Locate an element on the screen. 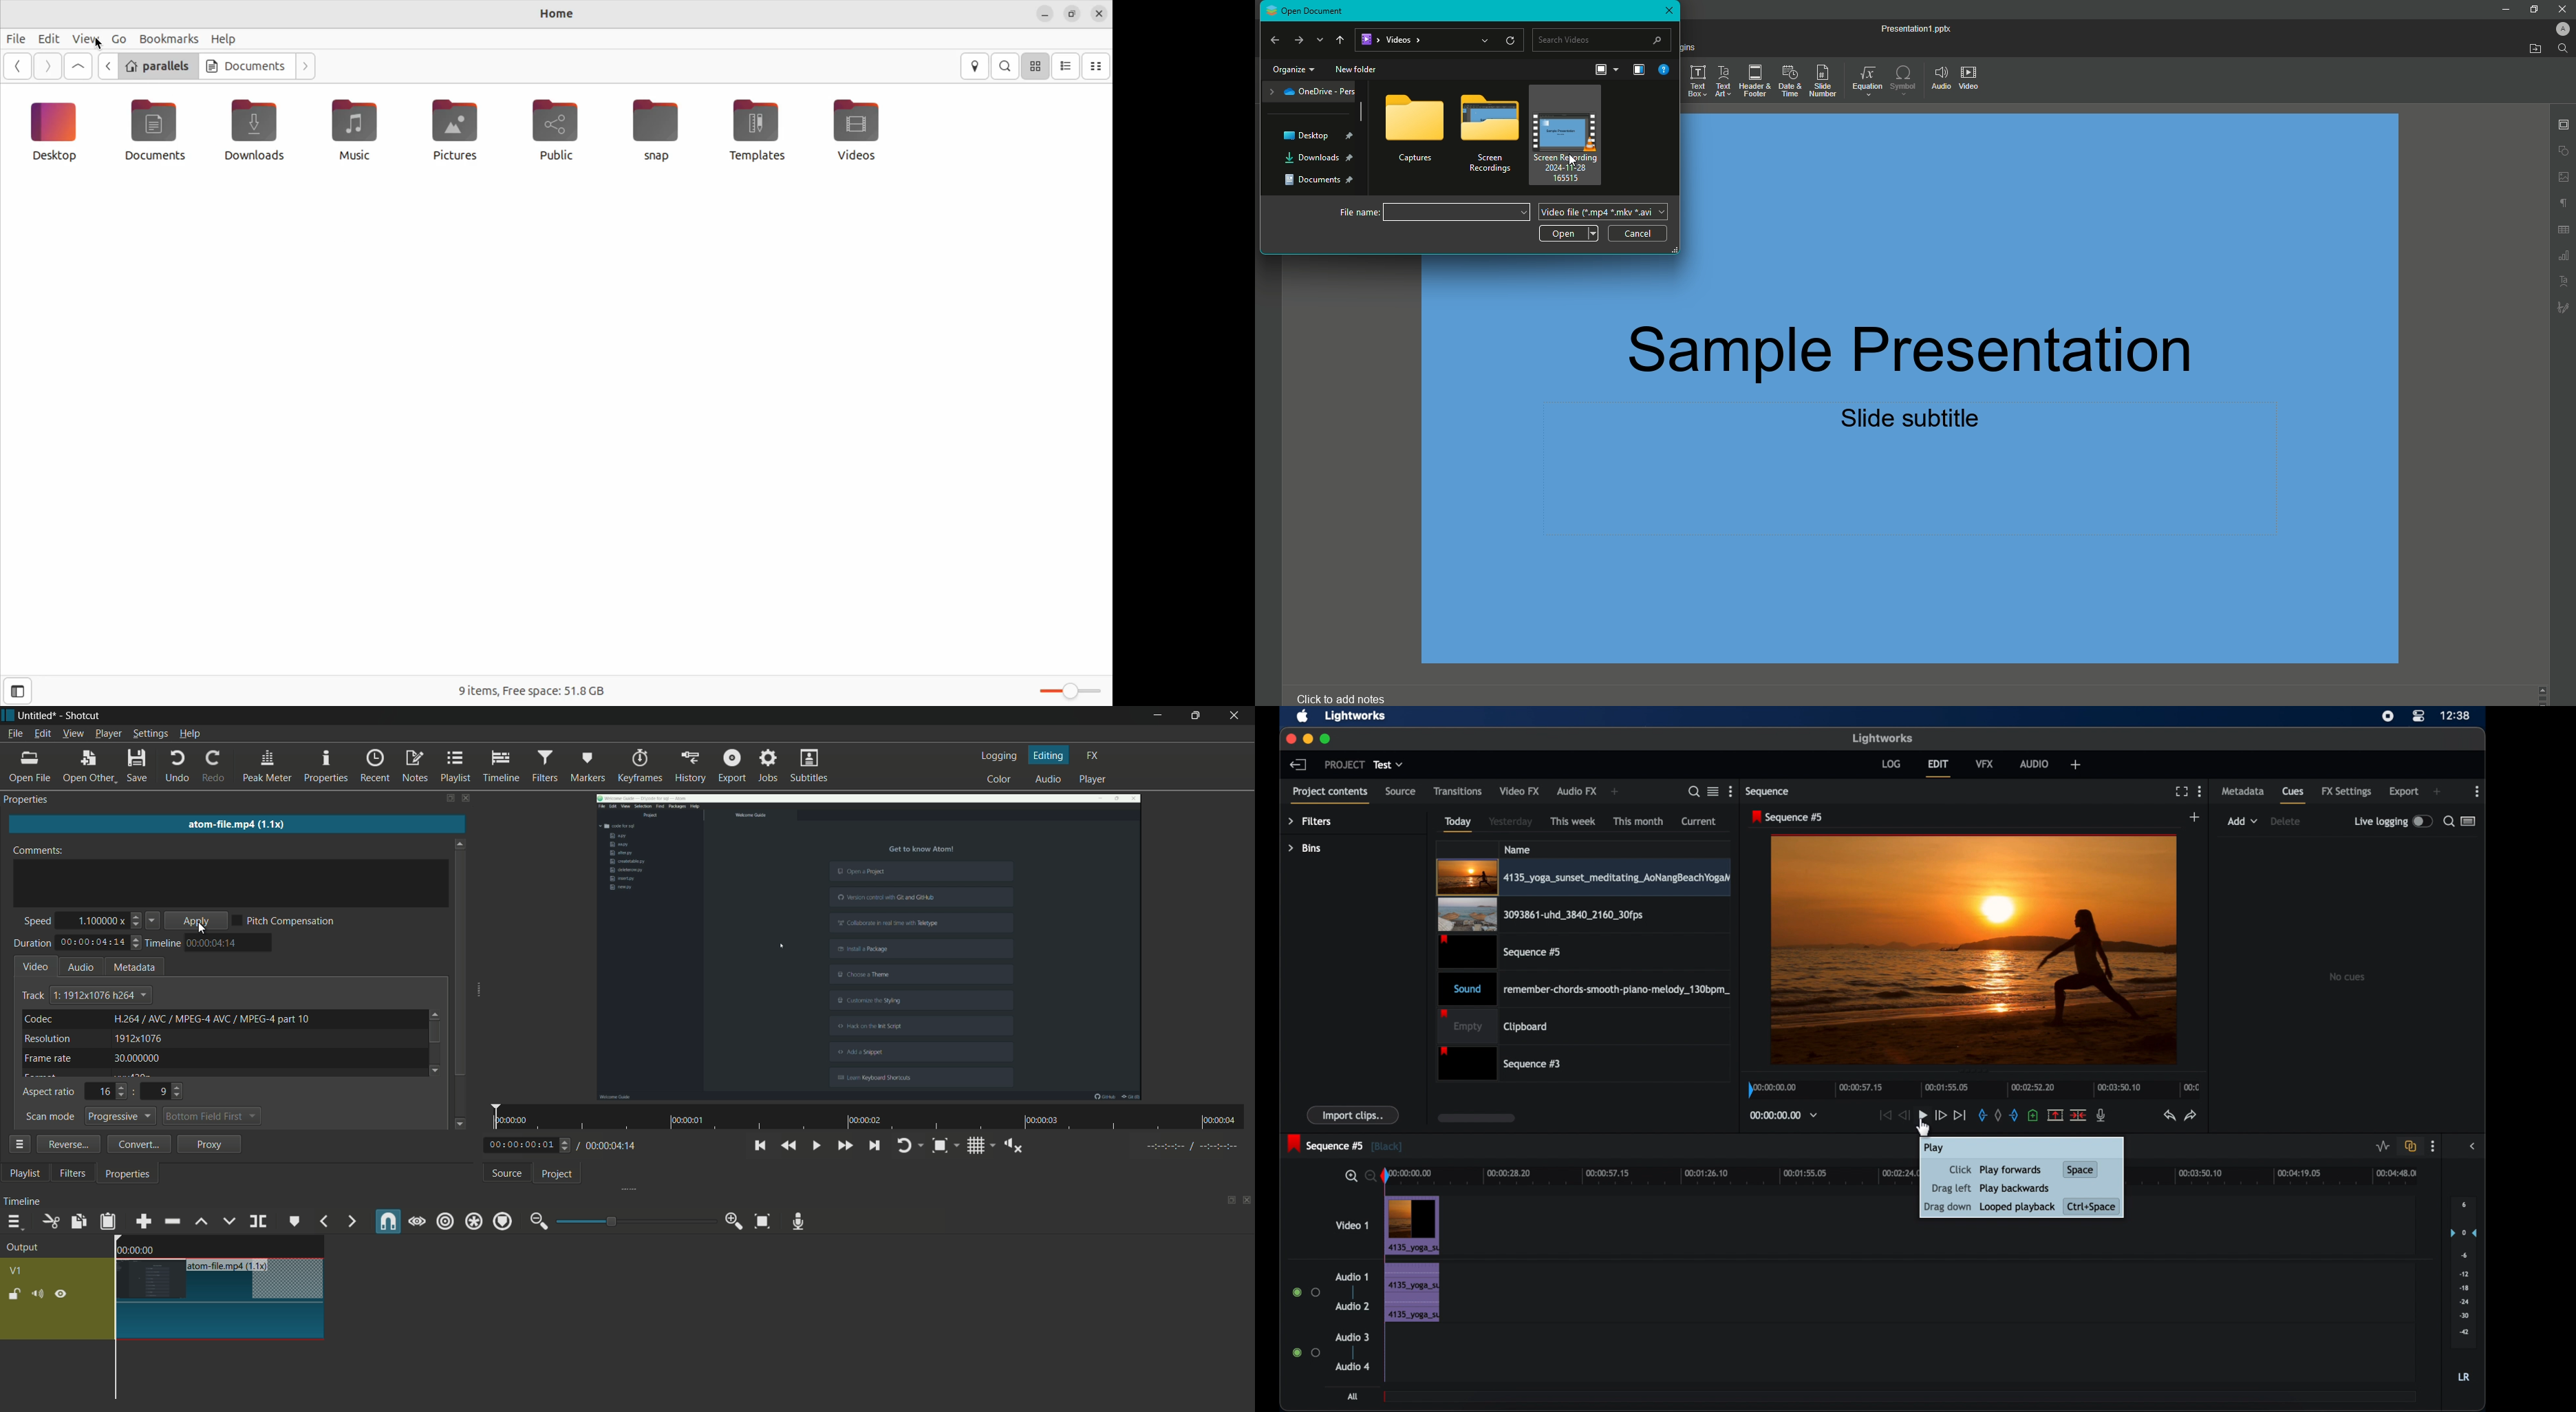 The image size is (2576, 1428). close is located at coordinates (1290, 737).